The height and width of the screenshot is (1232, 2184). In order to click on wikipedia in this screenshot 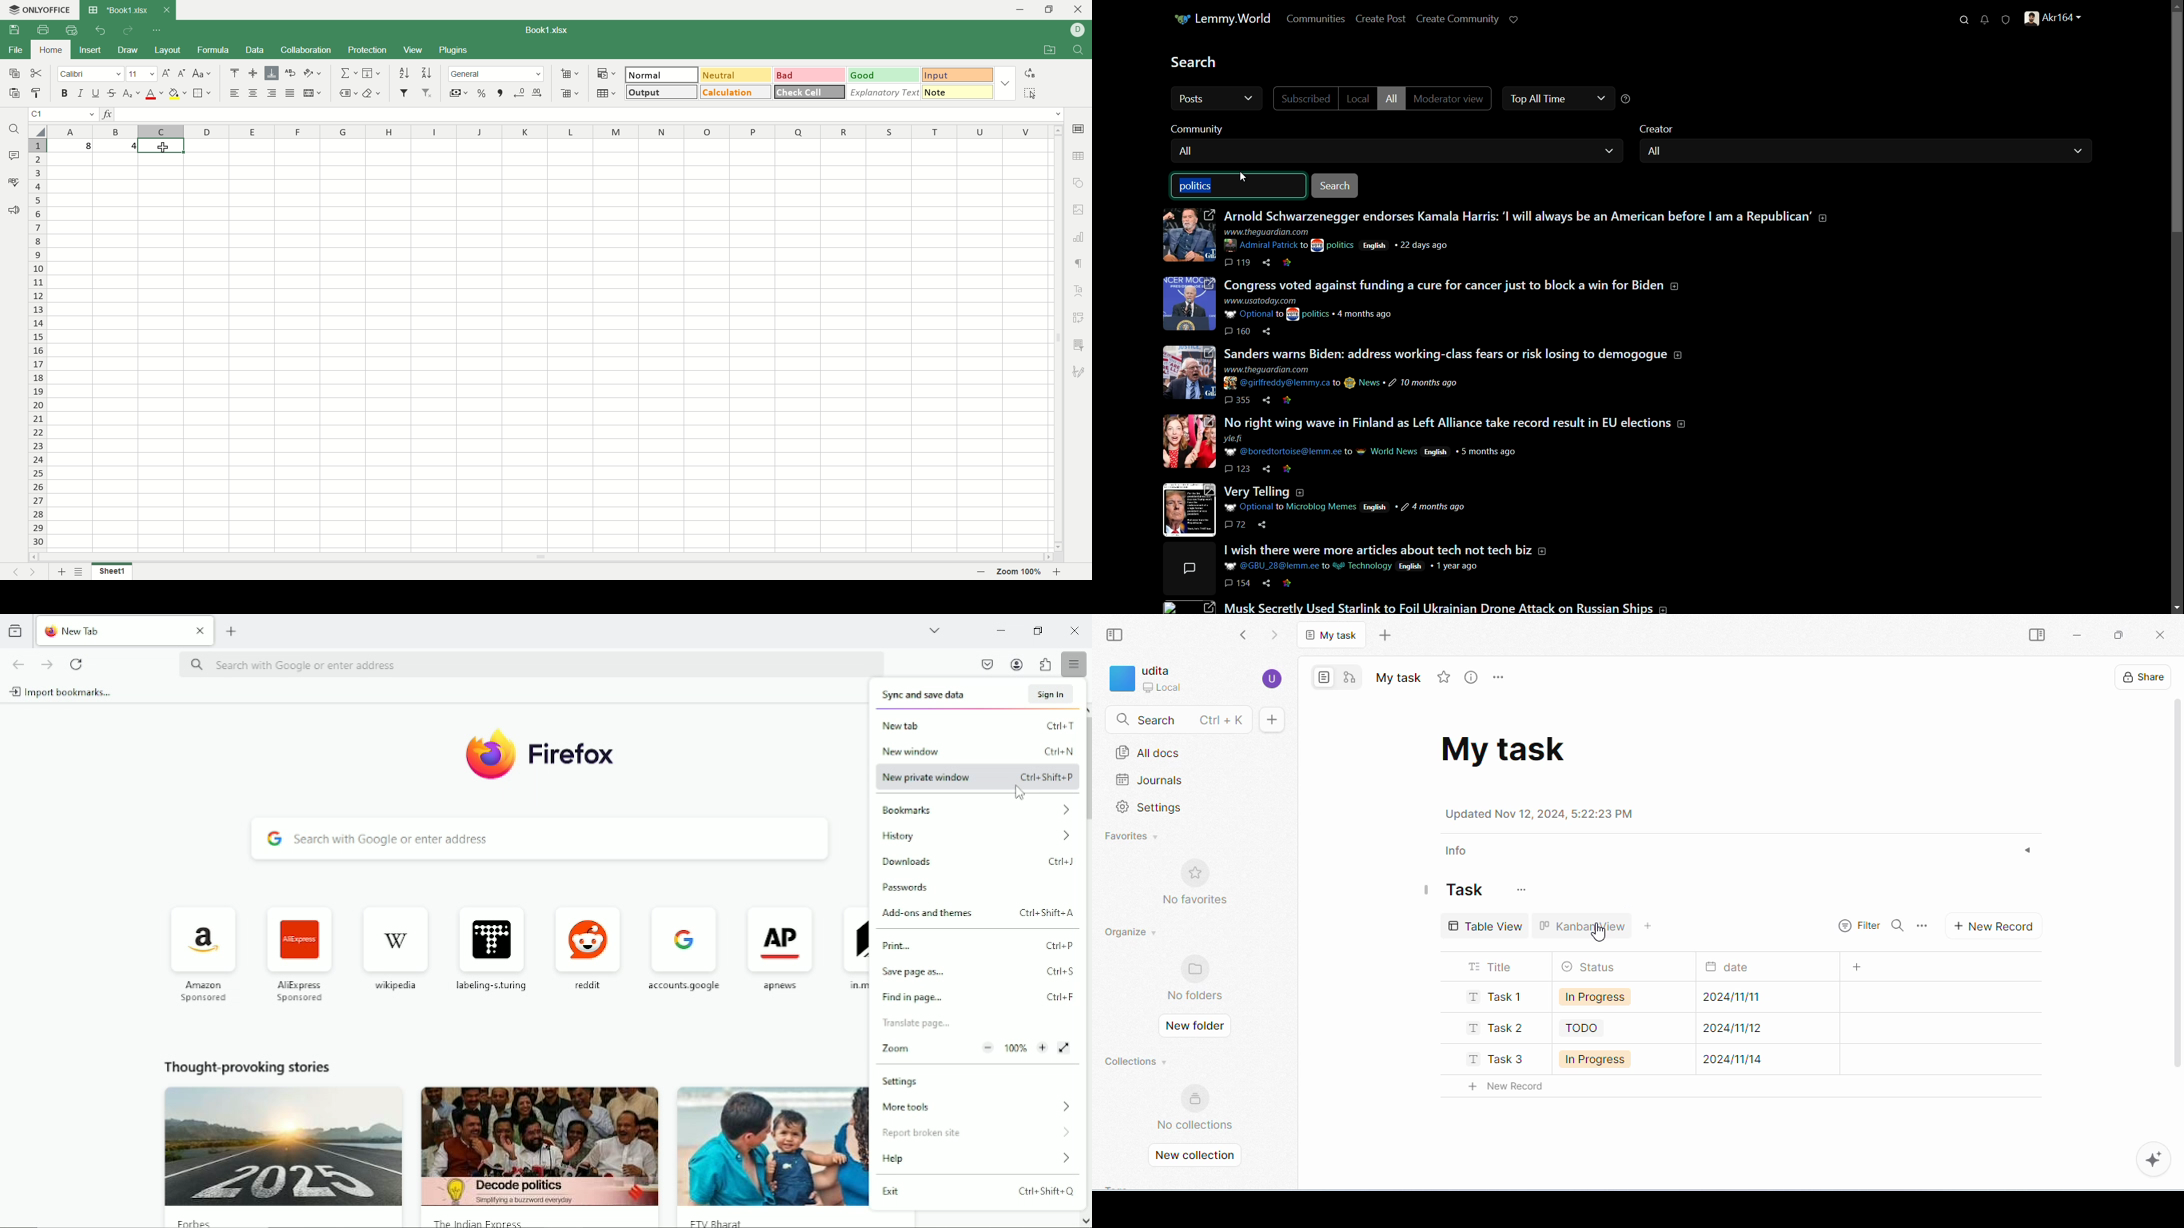, I will do `click(392, 947)`.